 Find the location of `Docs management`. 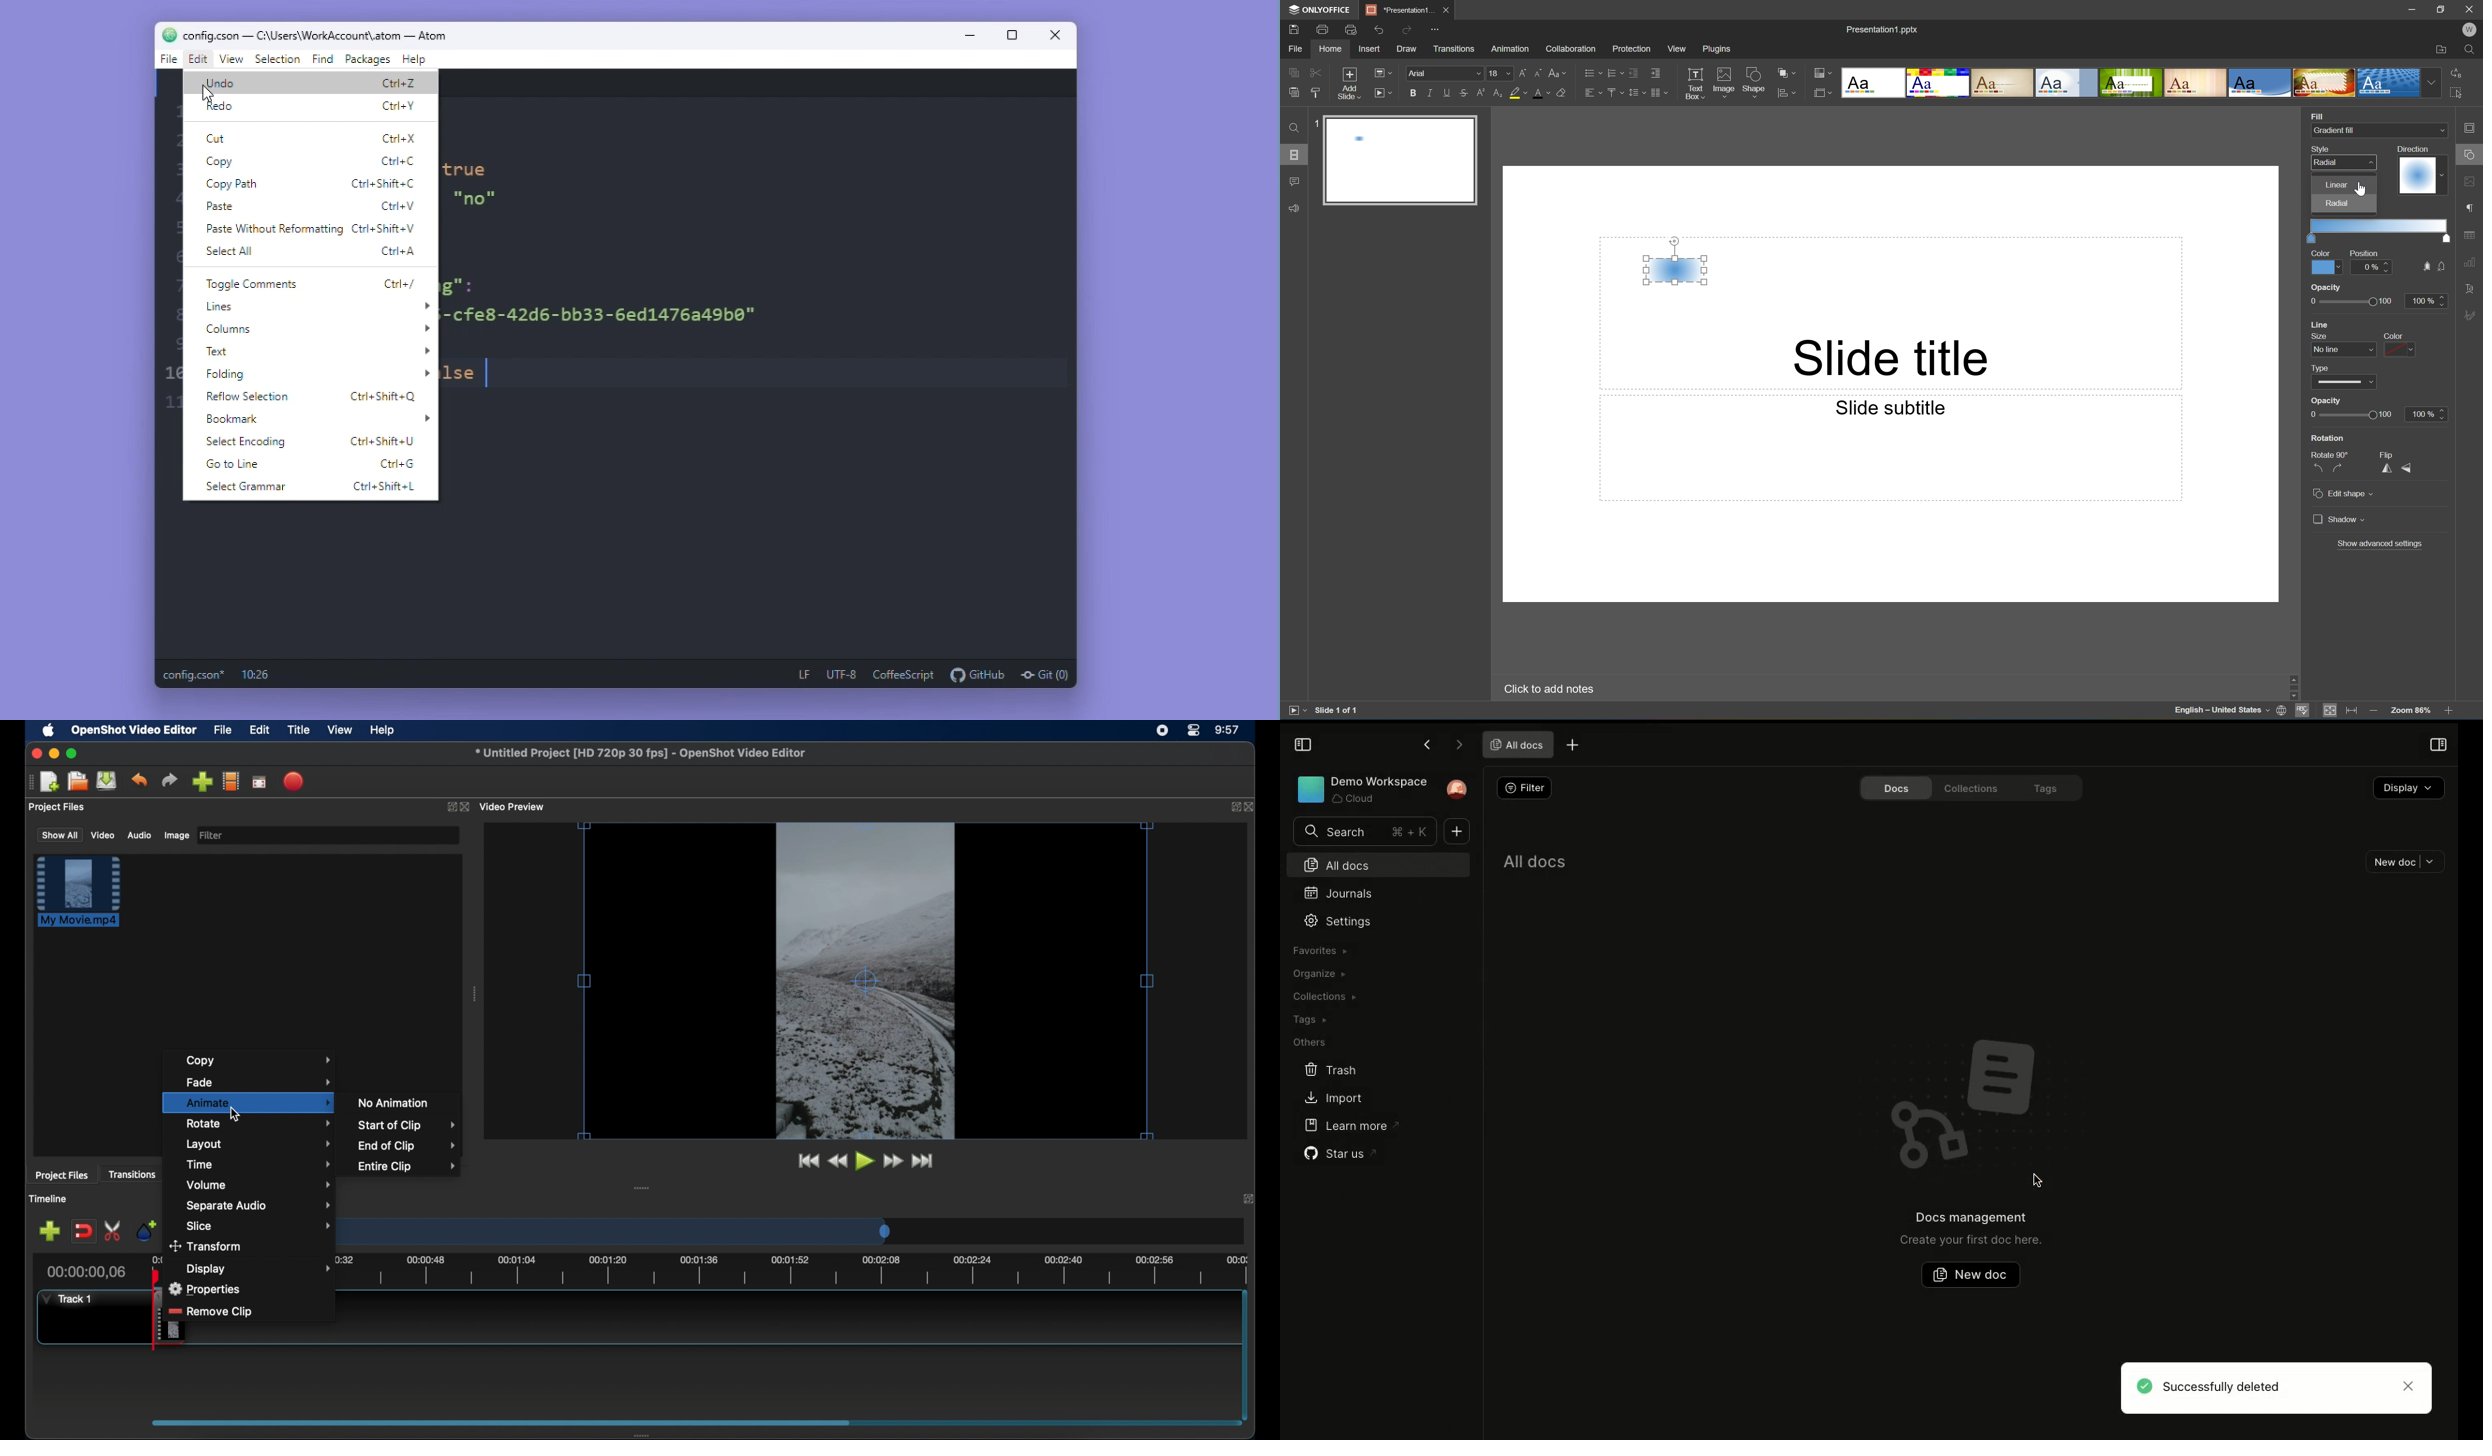

Docs management is located at coordinates (1970, 1217).